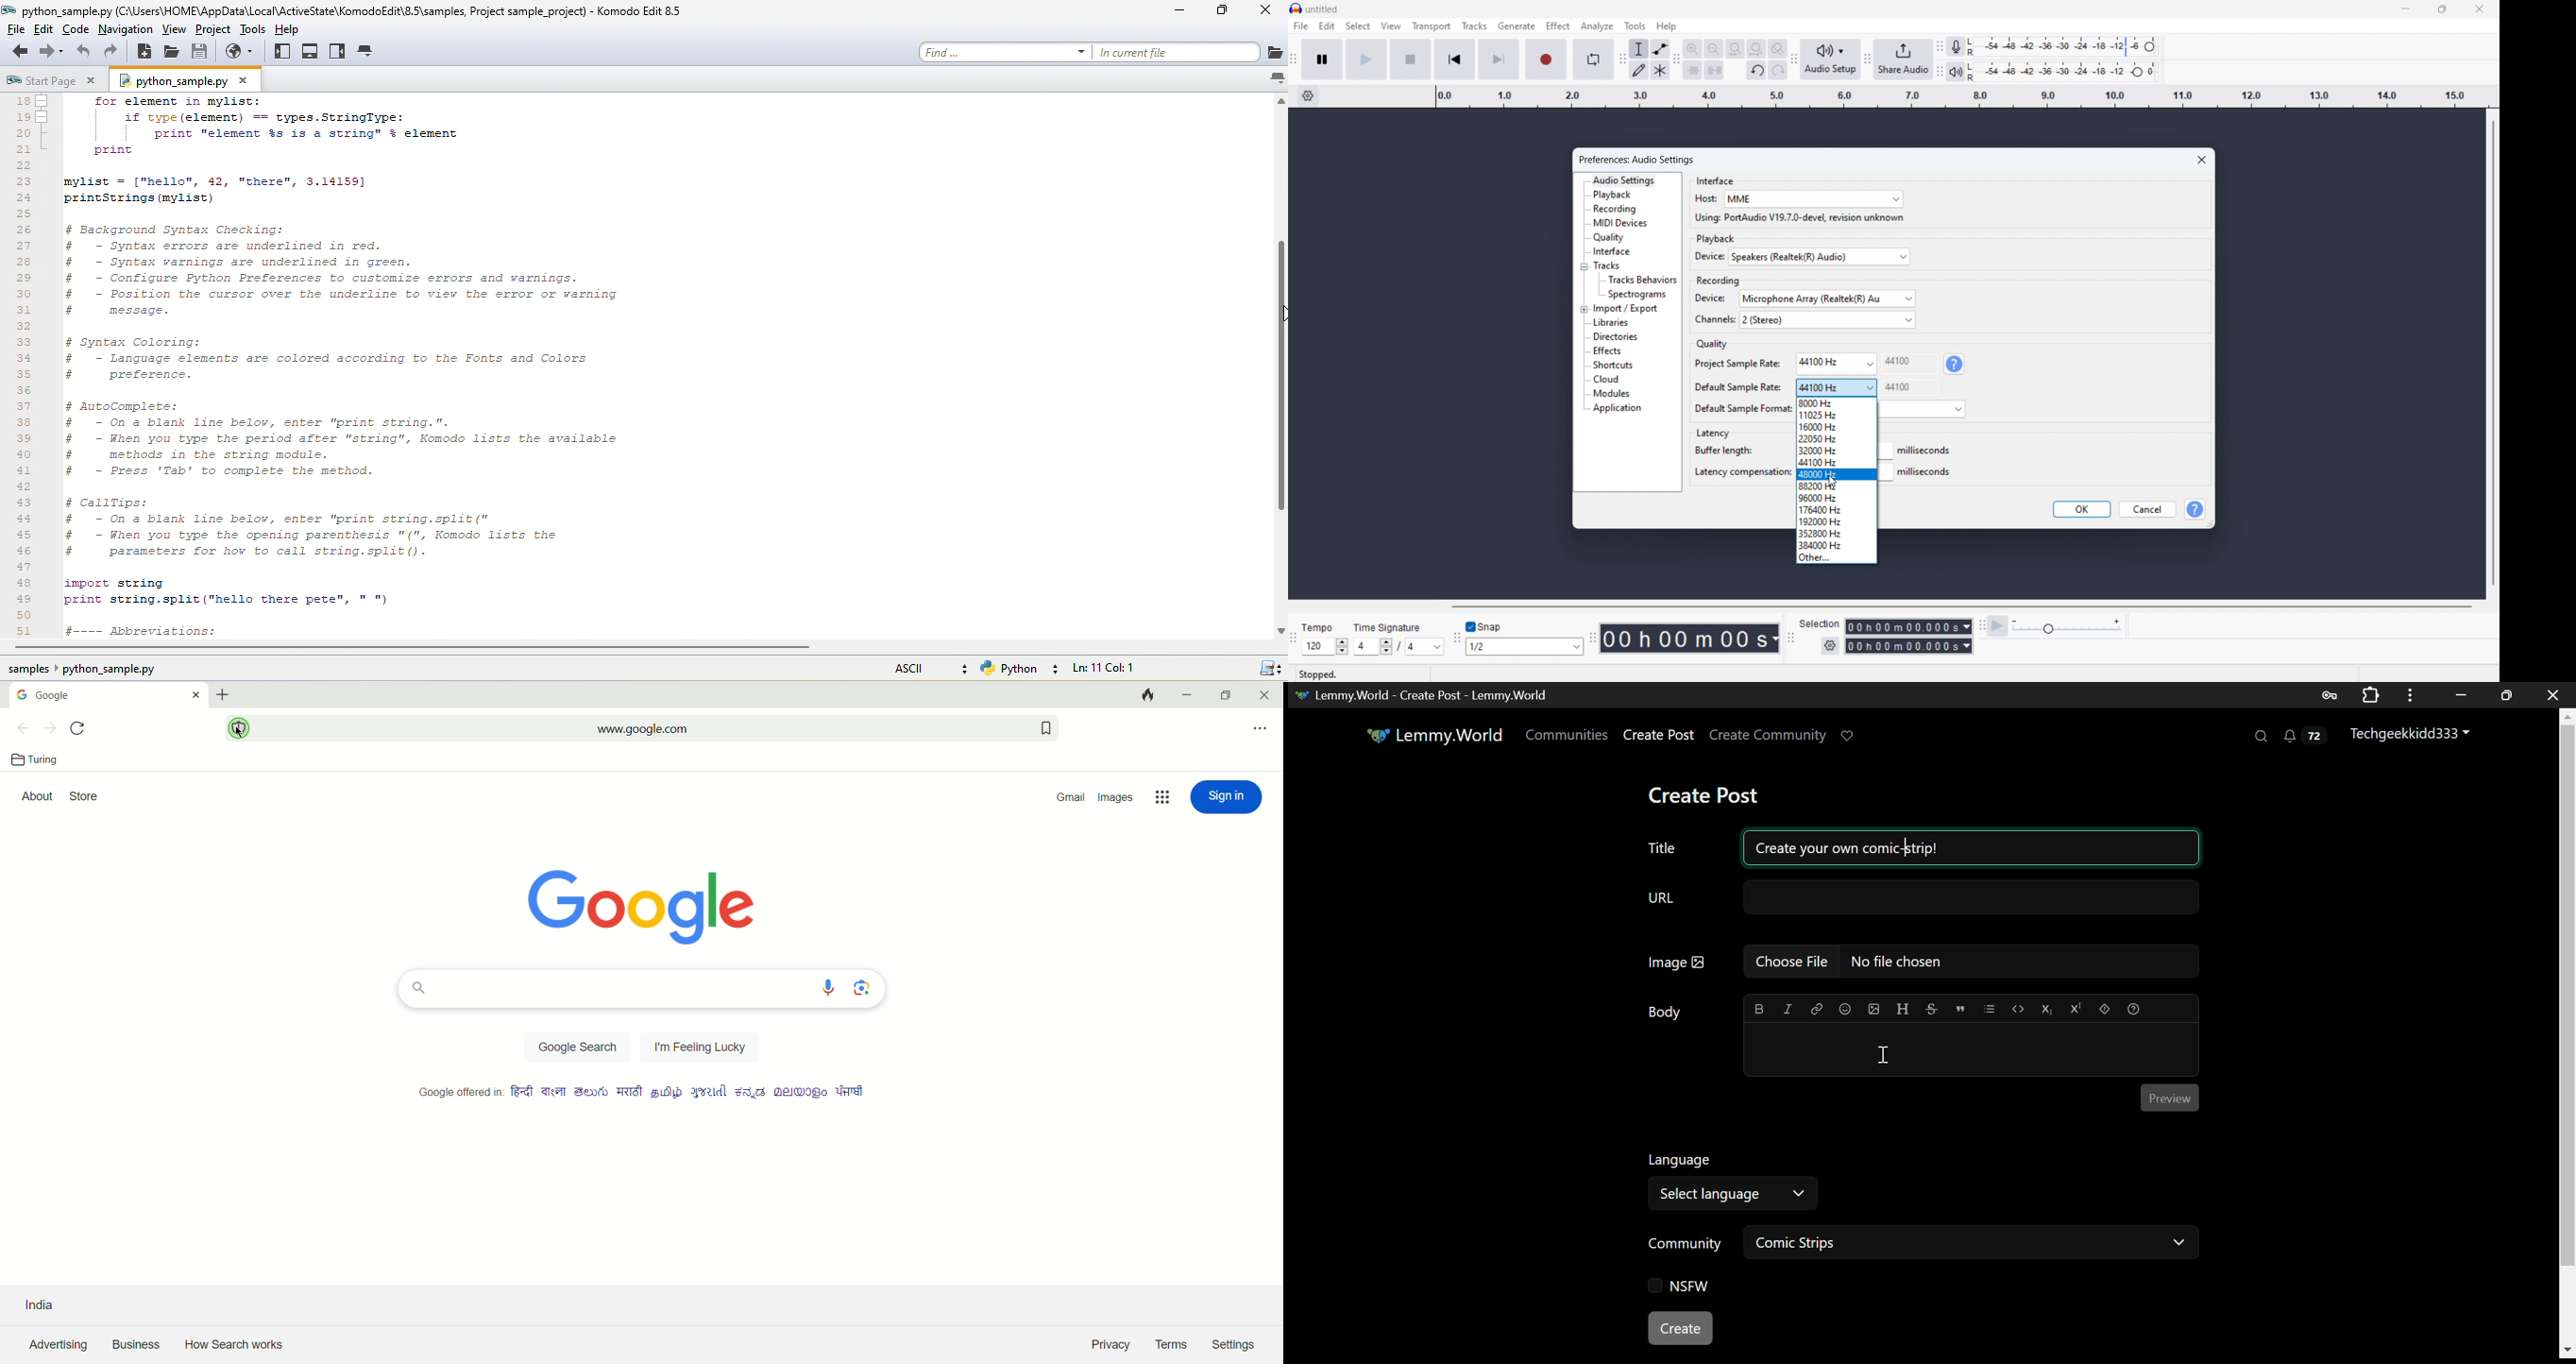 Image resolution: width=2576 pixels, height=1372 pixels. Describe the element at coordinates (1638, 295) in the screenshot. I see `spectograms` at that location.